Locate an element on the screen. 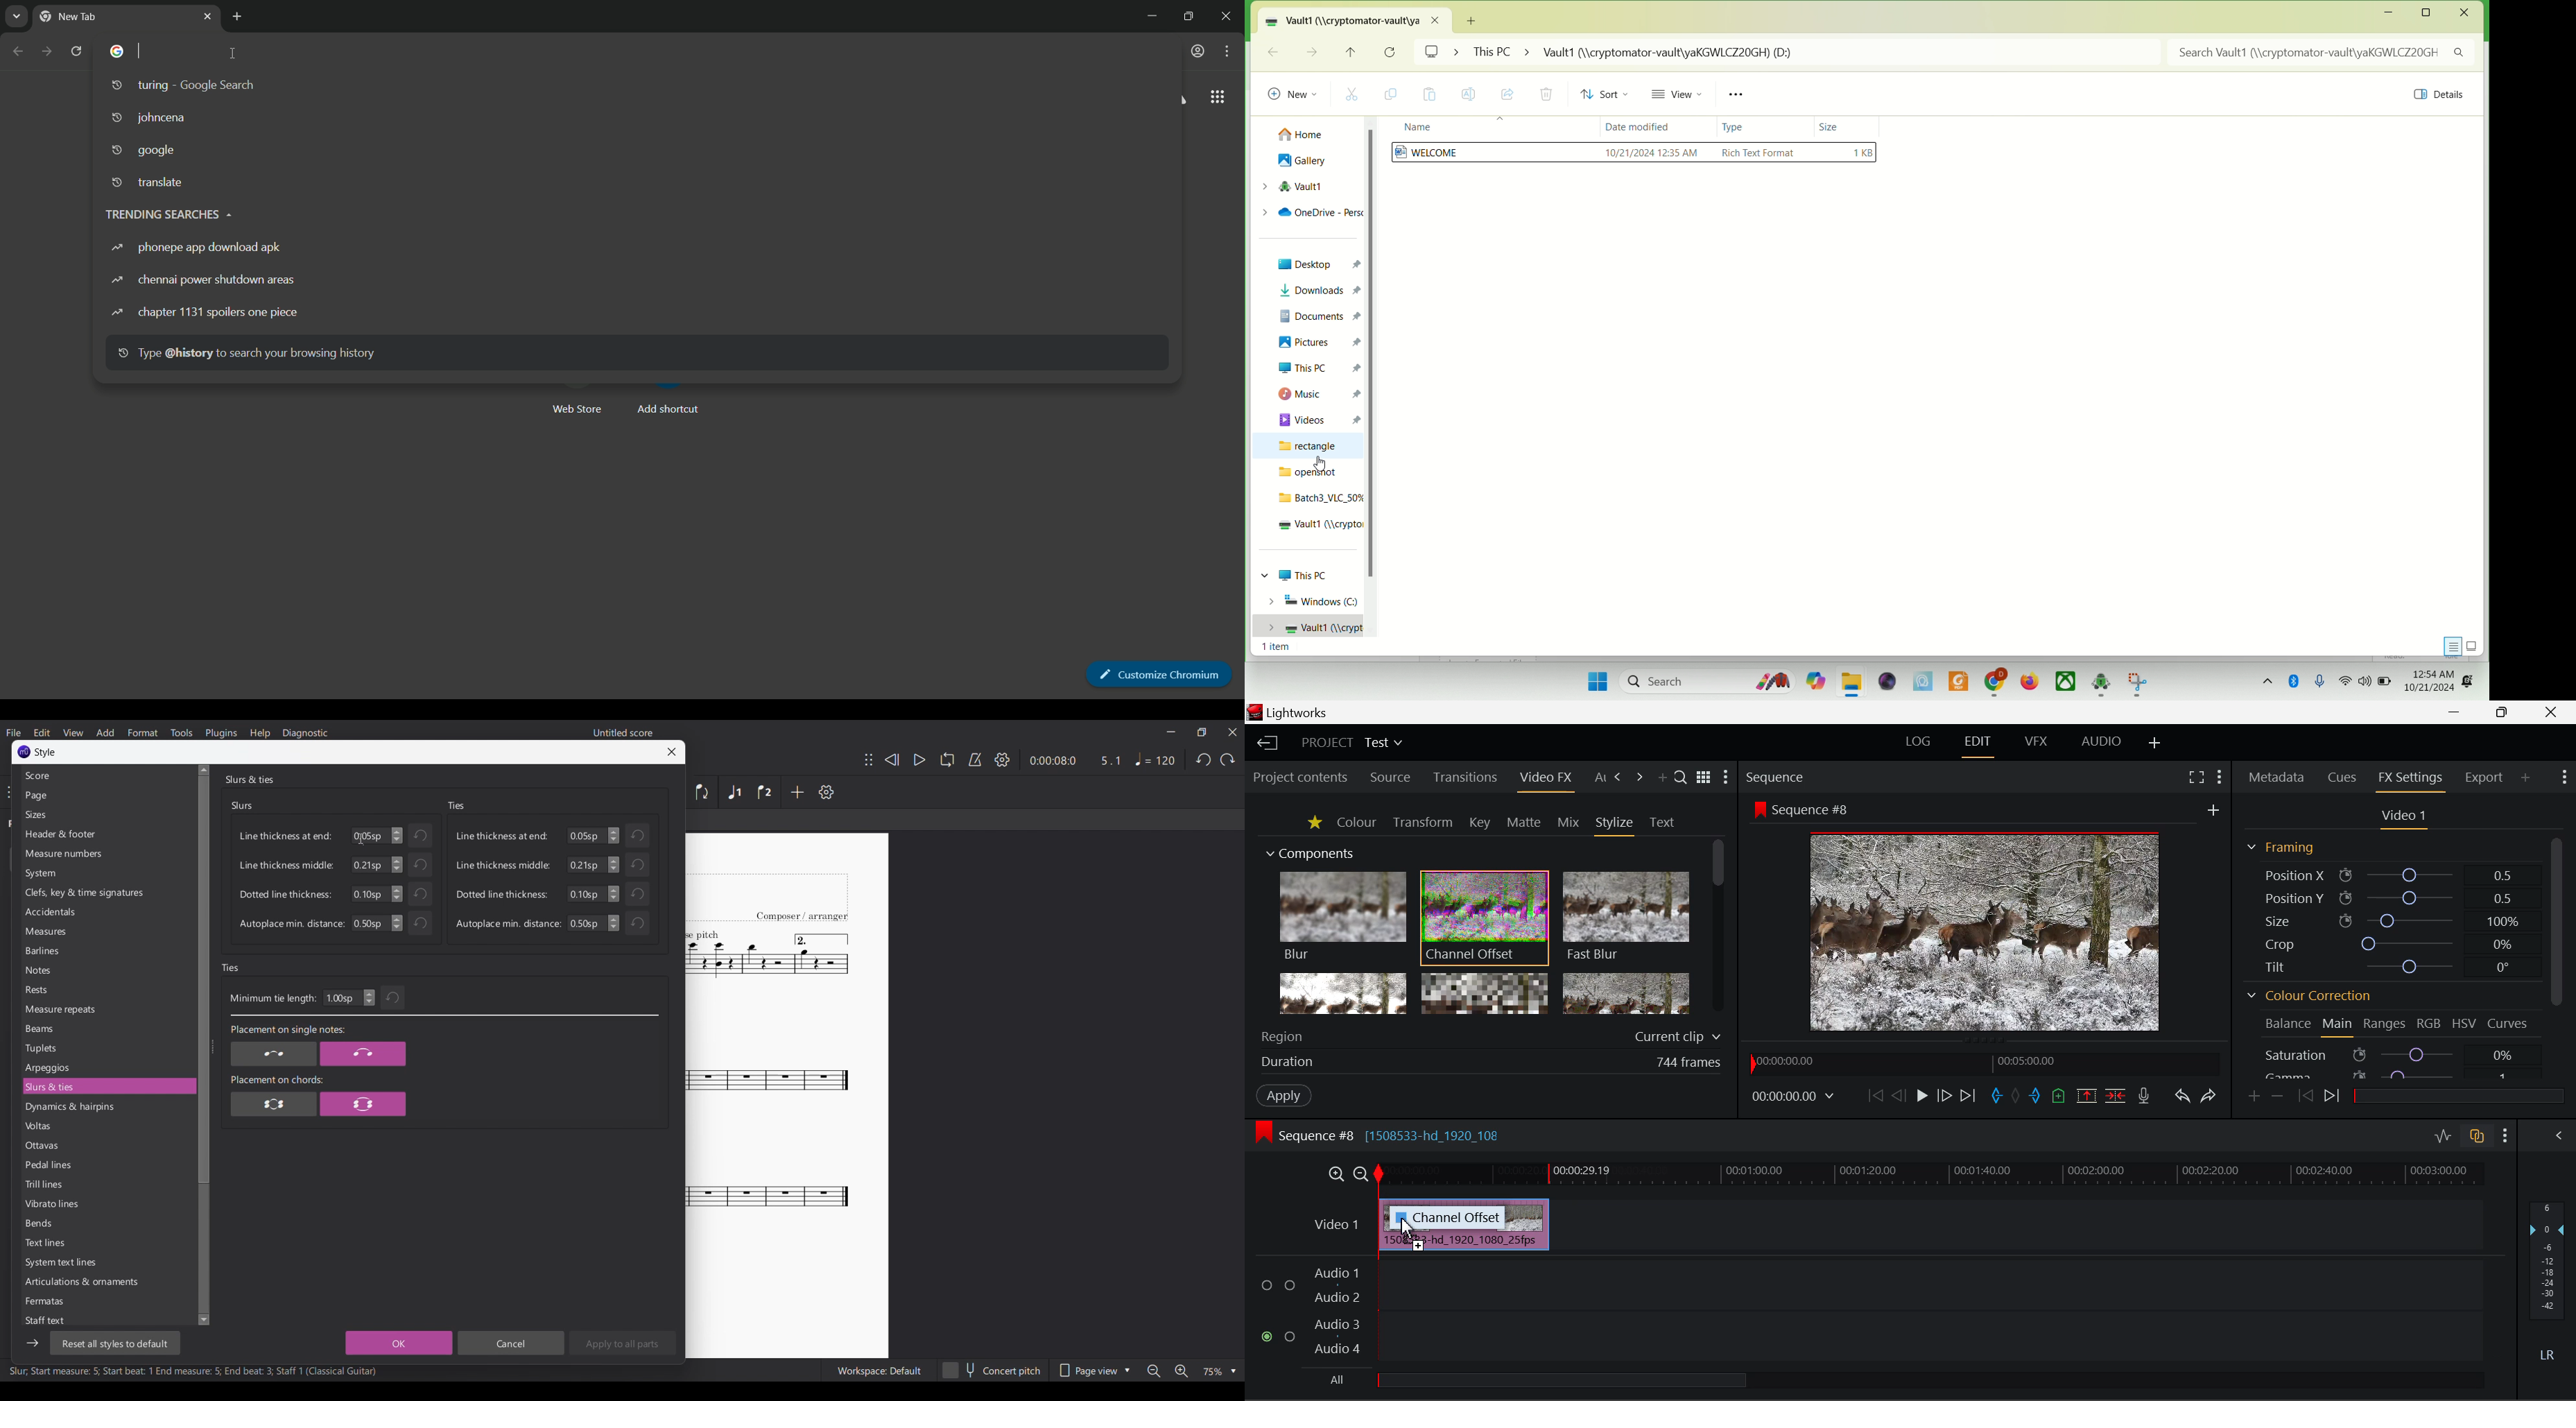  Autoplace min. distance is located at coordinates (508, 924).